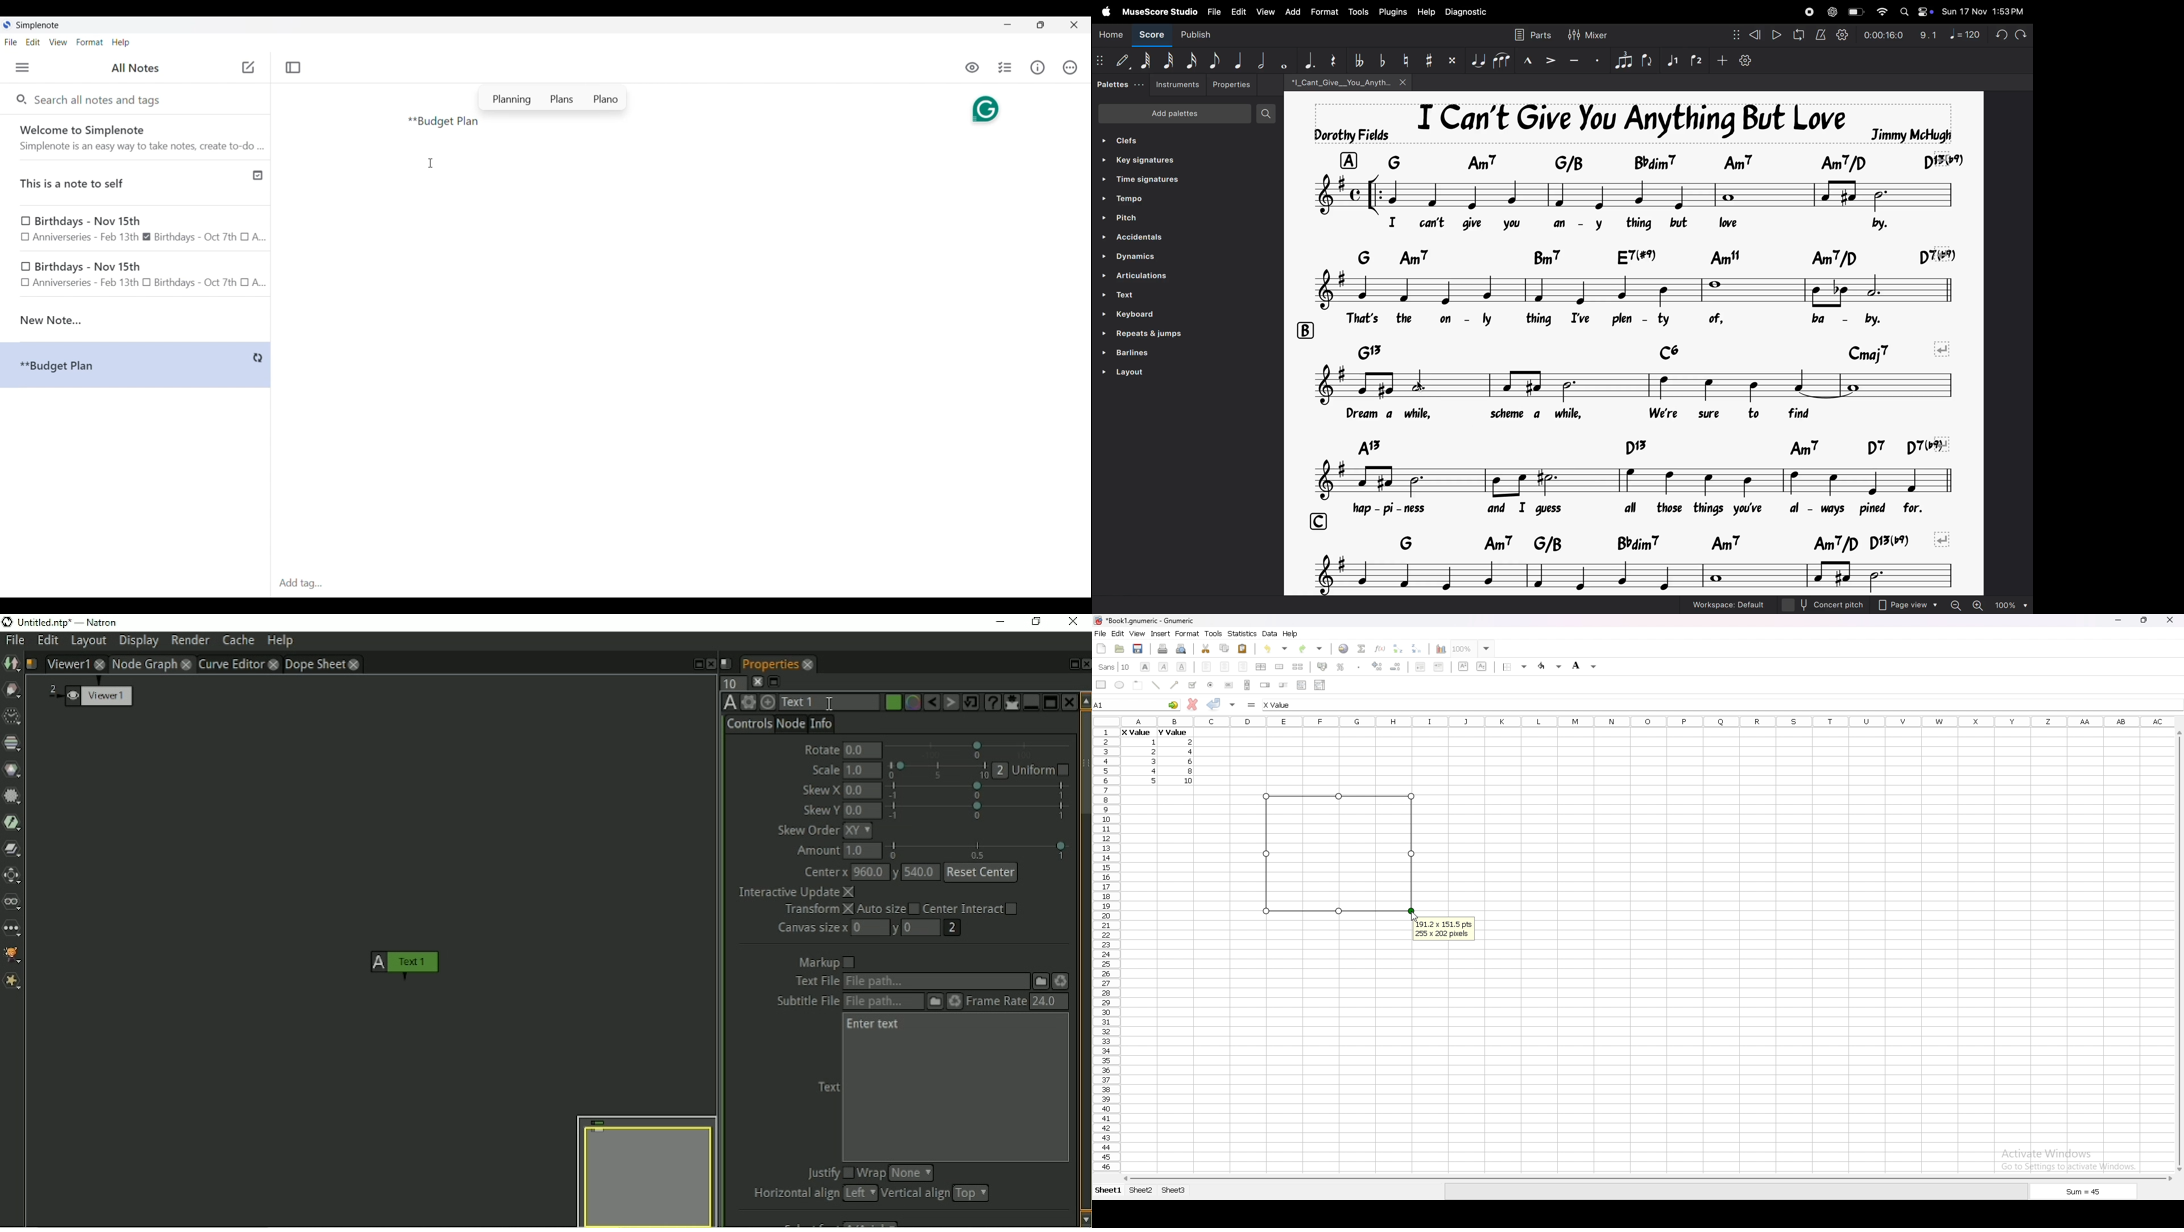 This screenshot has width=2184, height=1232. I want to click on Title of left side panel, so click(135, 68).